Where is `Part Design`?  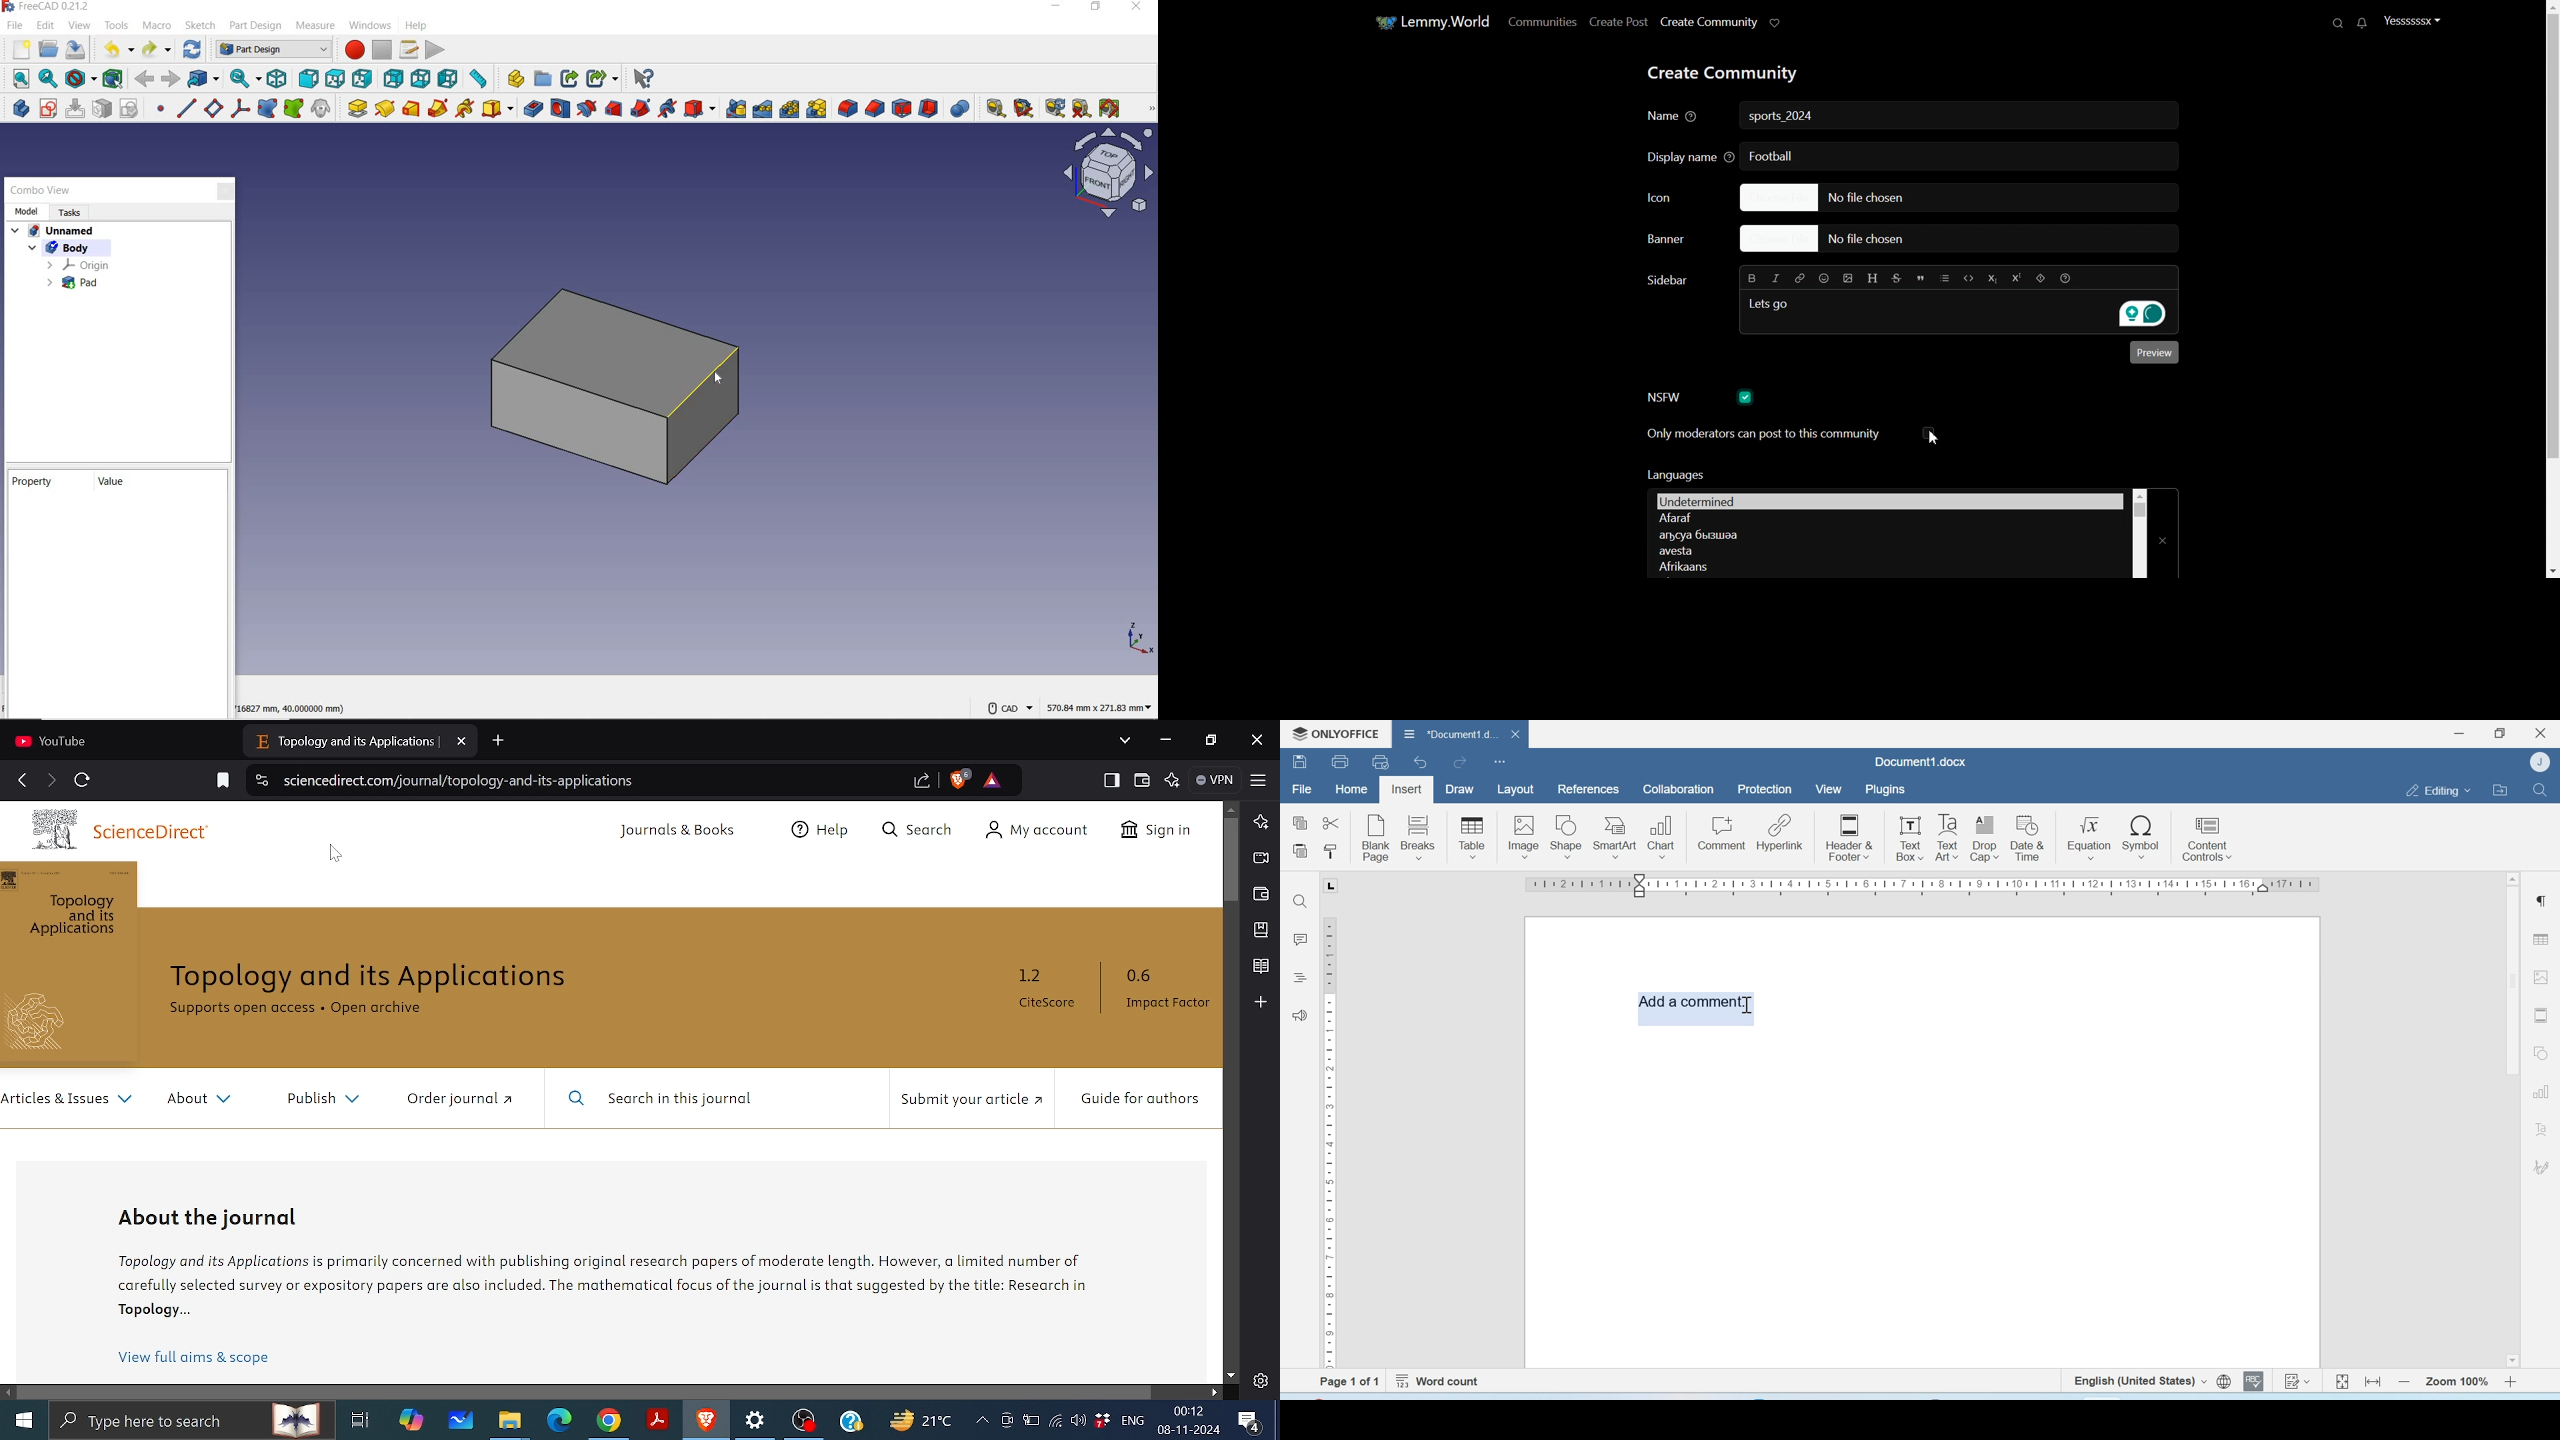
Part Design is located at coordinates (271, 50).